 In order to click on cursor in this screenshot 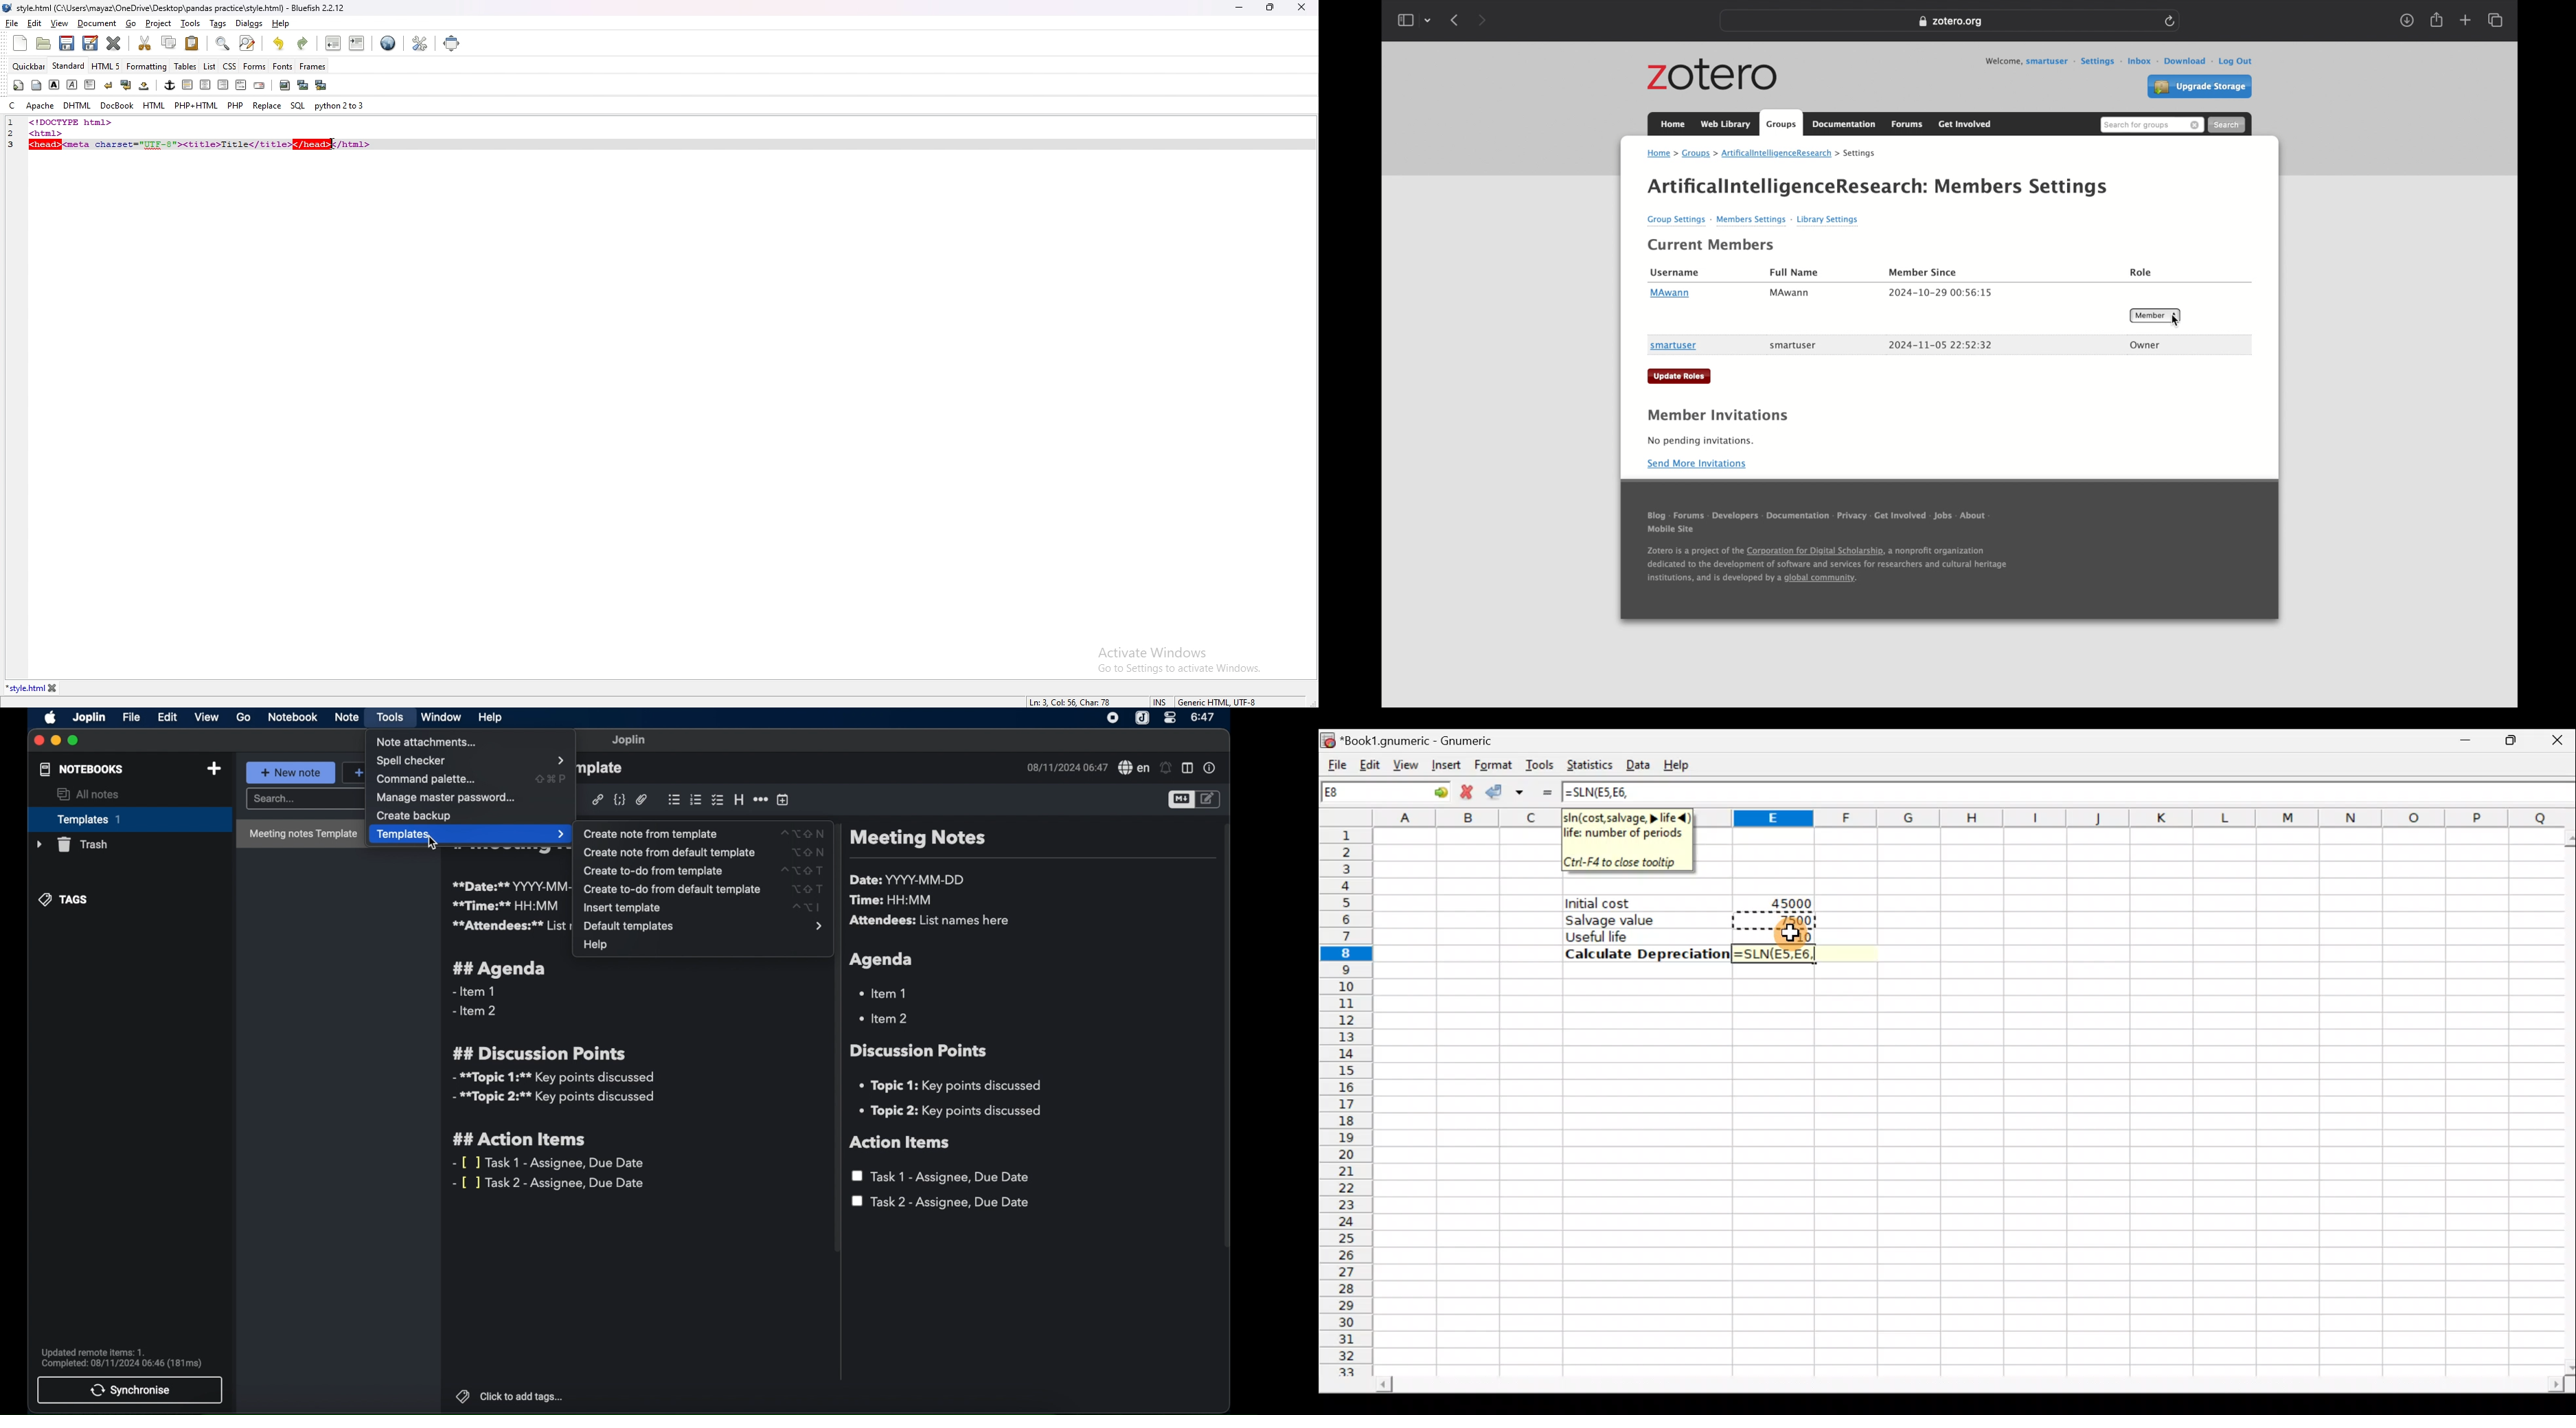, I will do `click(2174, 322)`.